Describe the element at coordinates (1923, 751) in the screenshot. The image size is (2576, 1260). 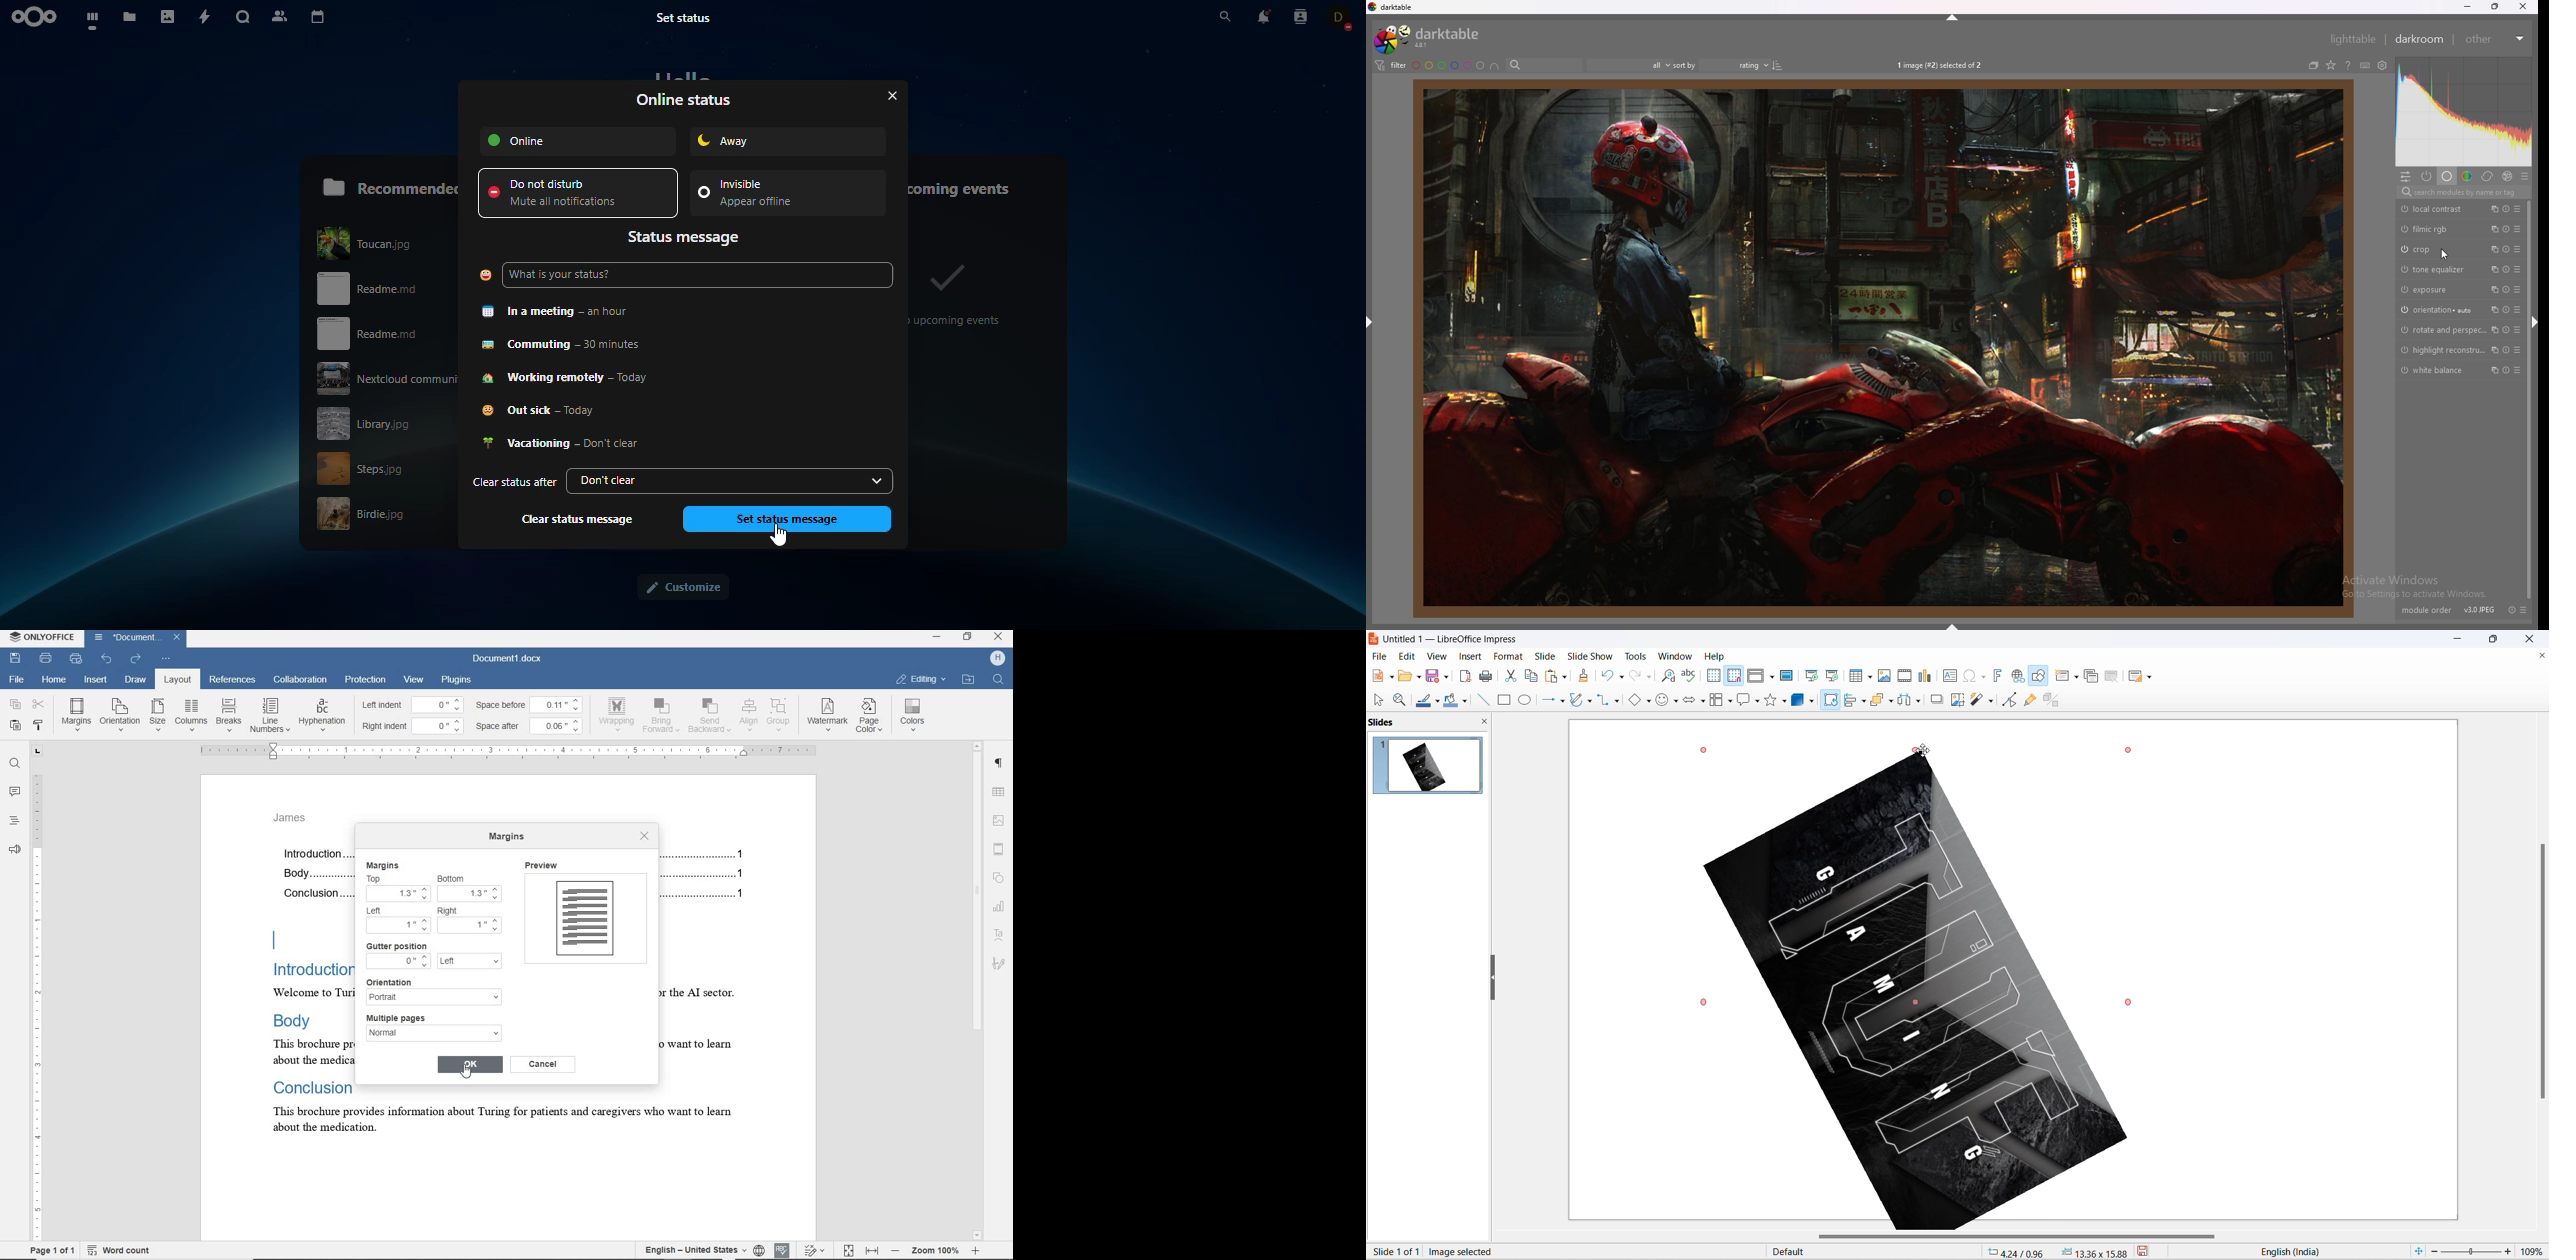
I see `image selection markup` at that location.